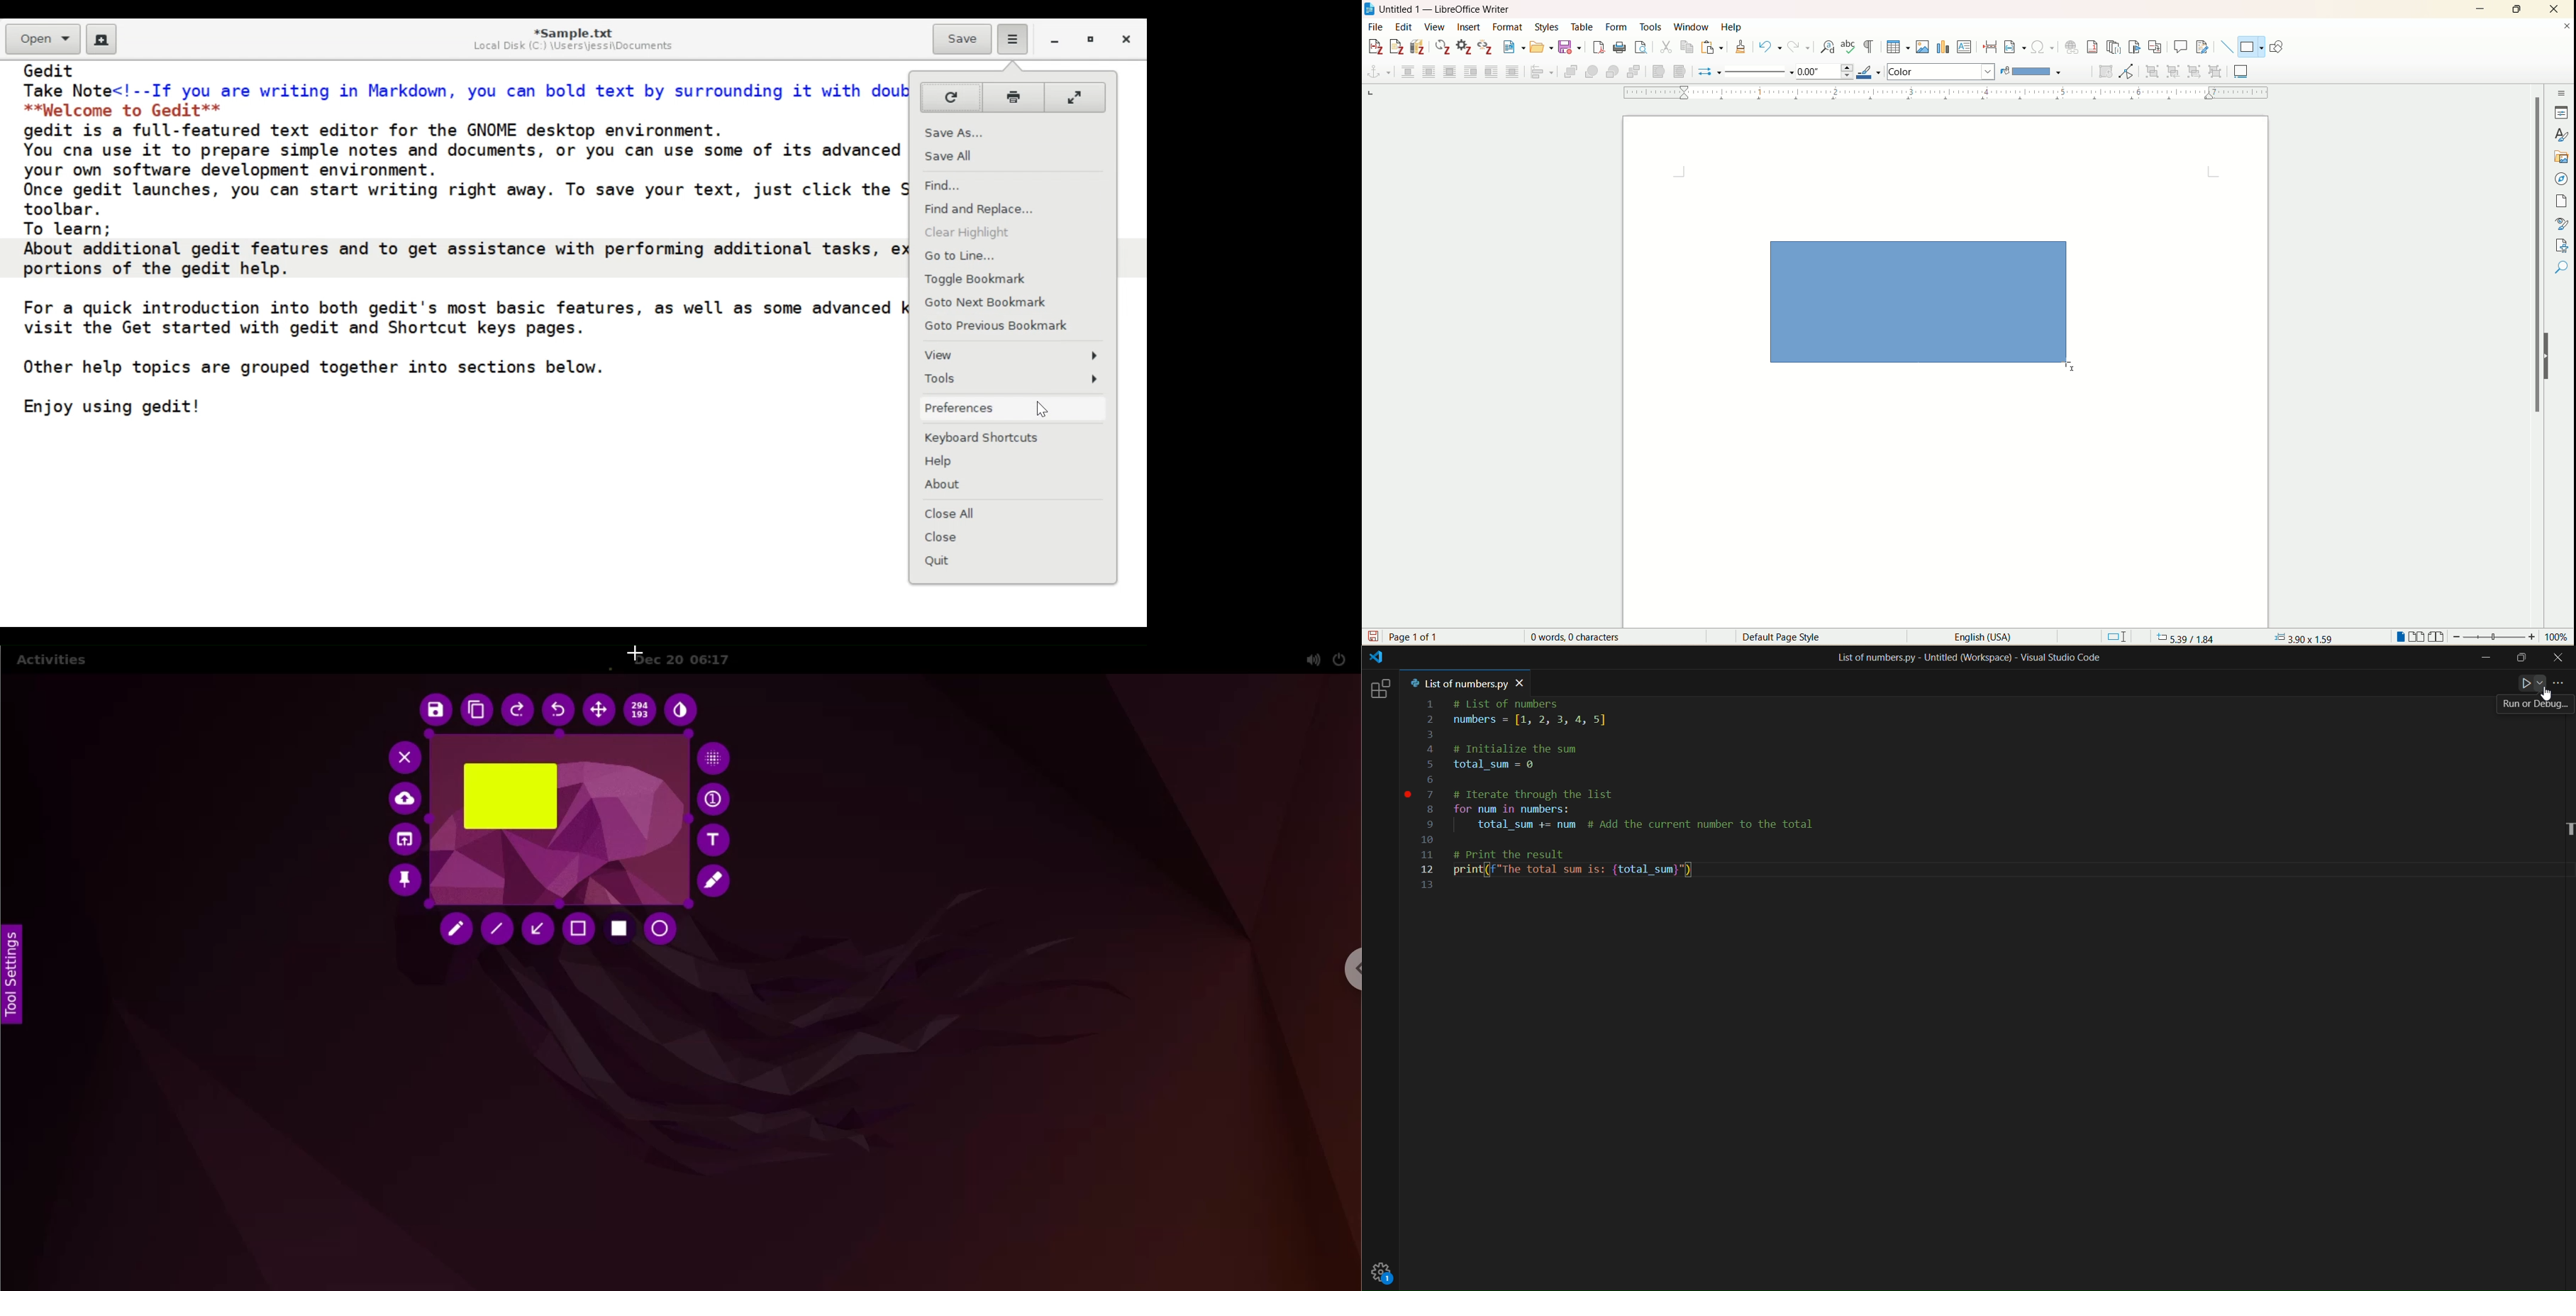 The height and width of the screenshot is (1316, 2576). I want to click on 5.39/1.84, so click(2185, 637).